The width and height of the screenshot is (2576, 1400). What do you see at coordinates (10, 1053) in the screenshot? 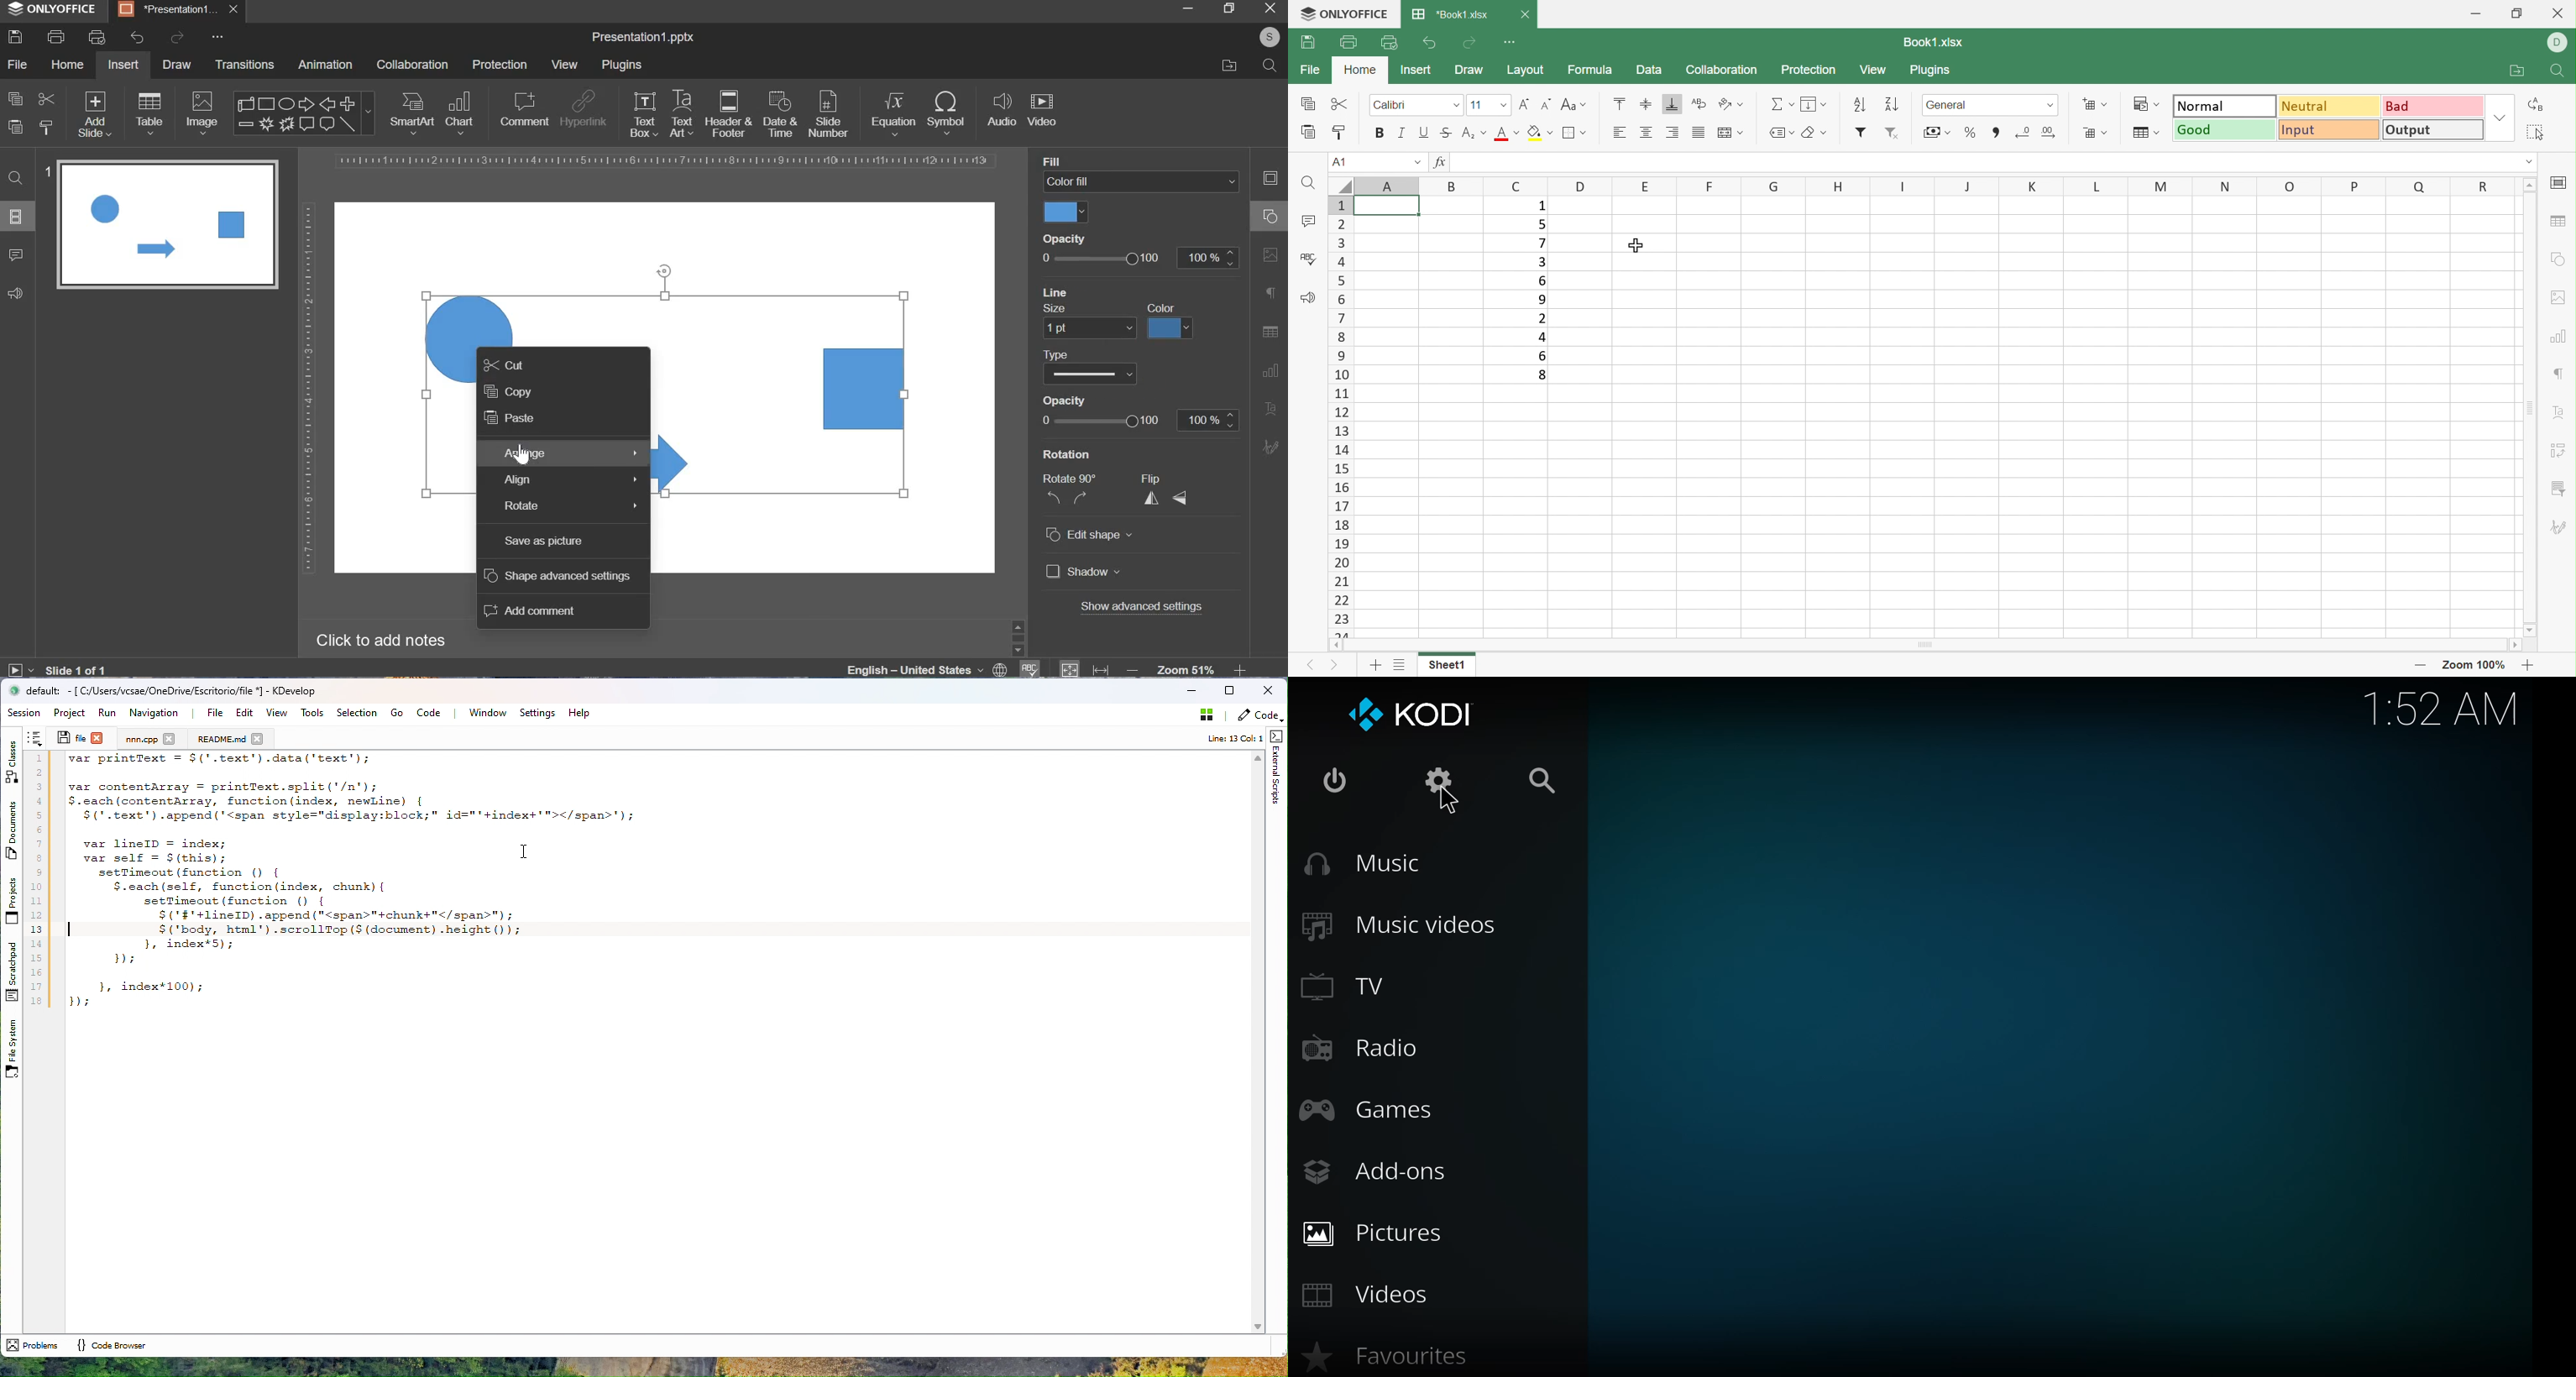
I see `File System` at bounding box center [10, 1053].